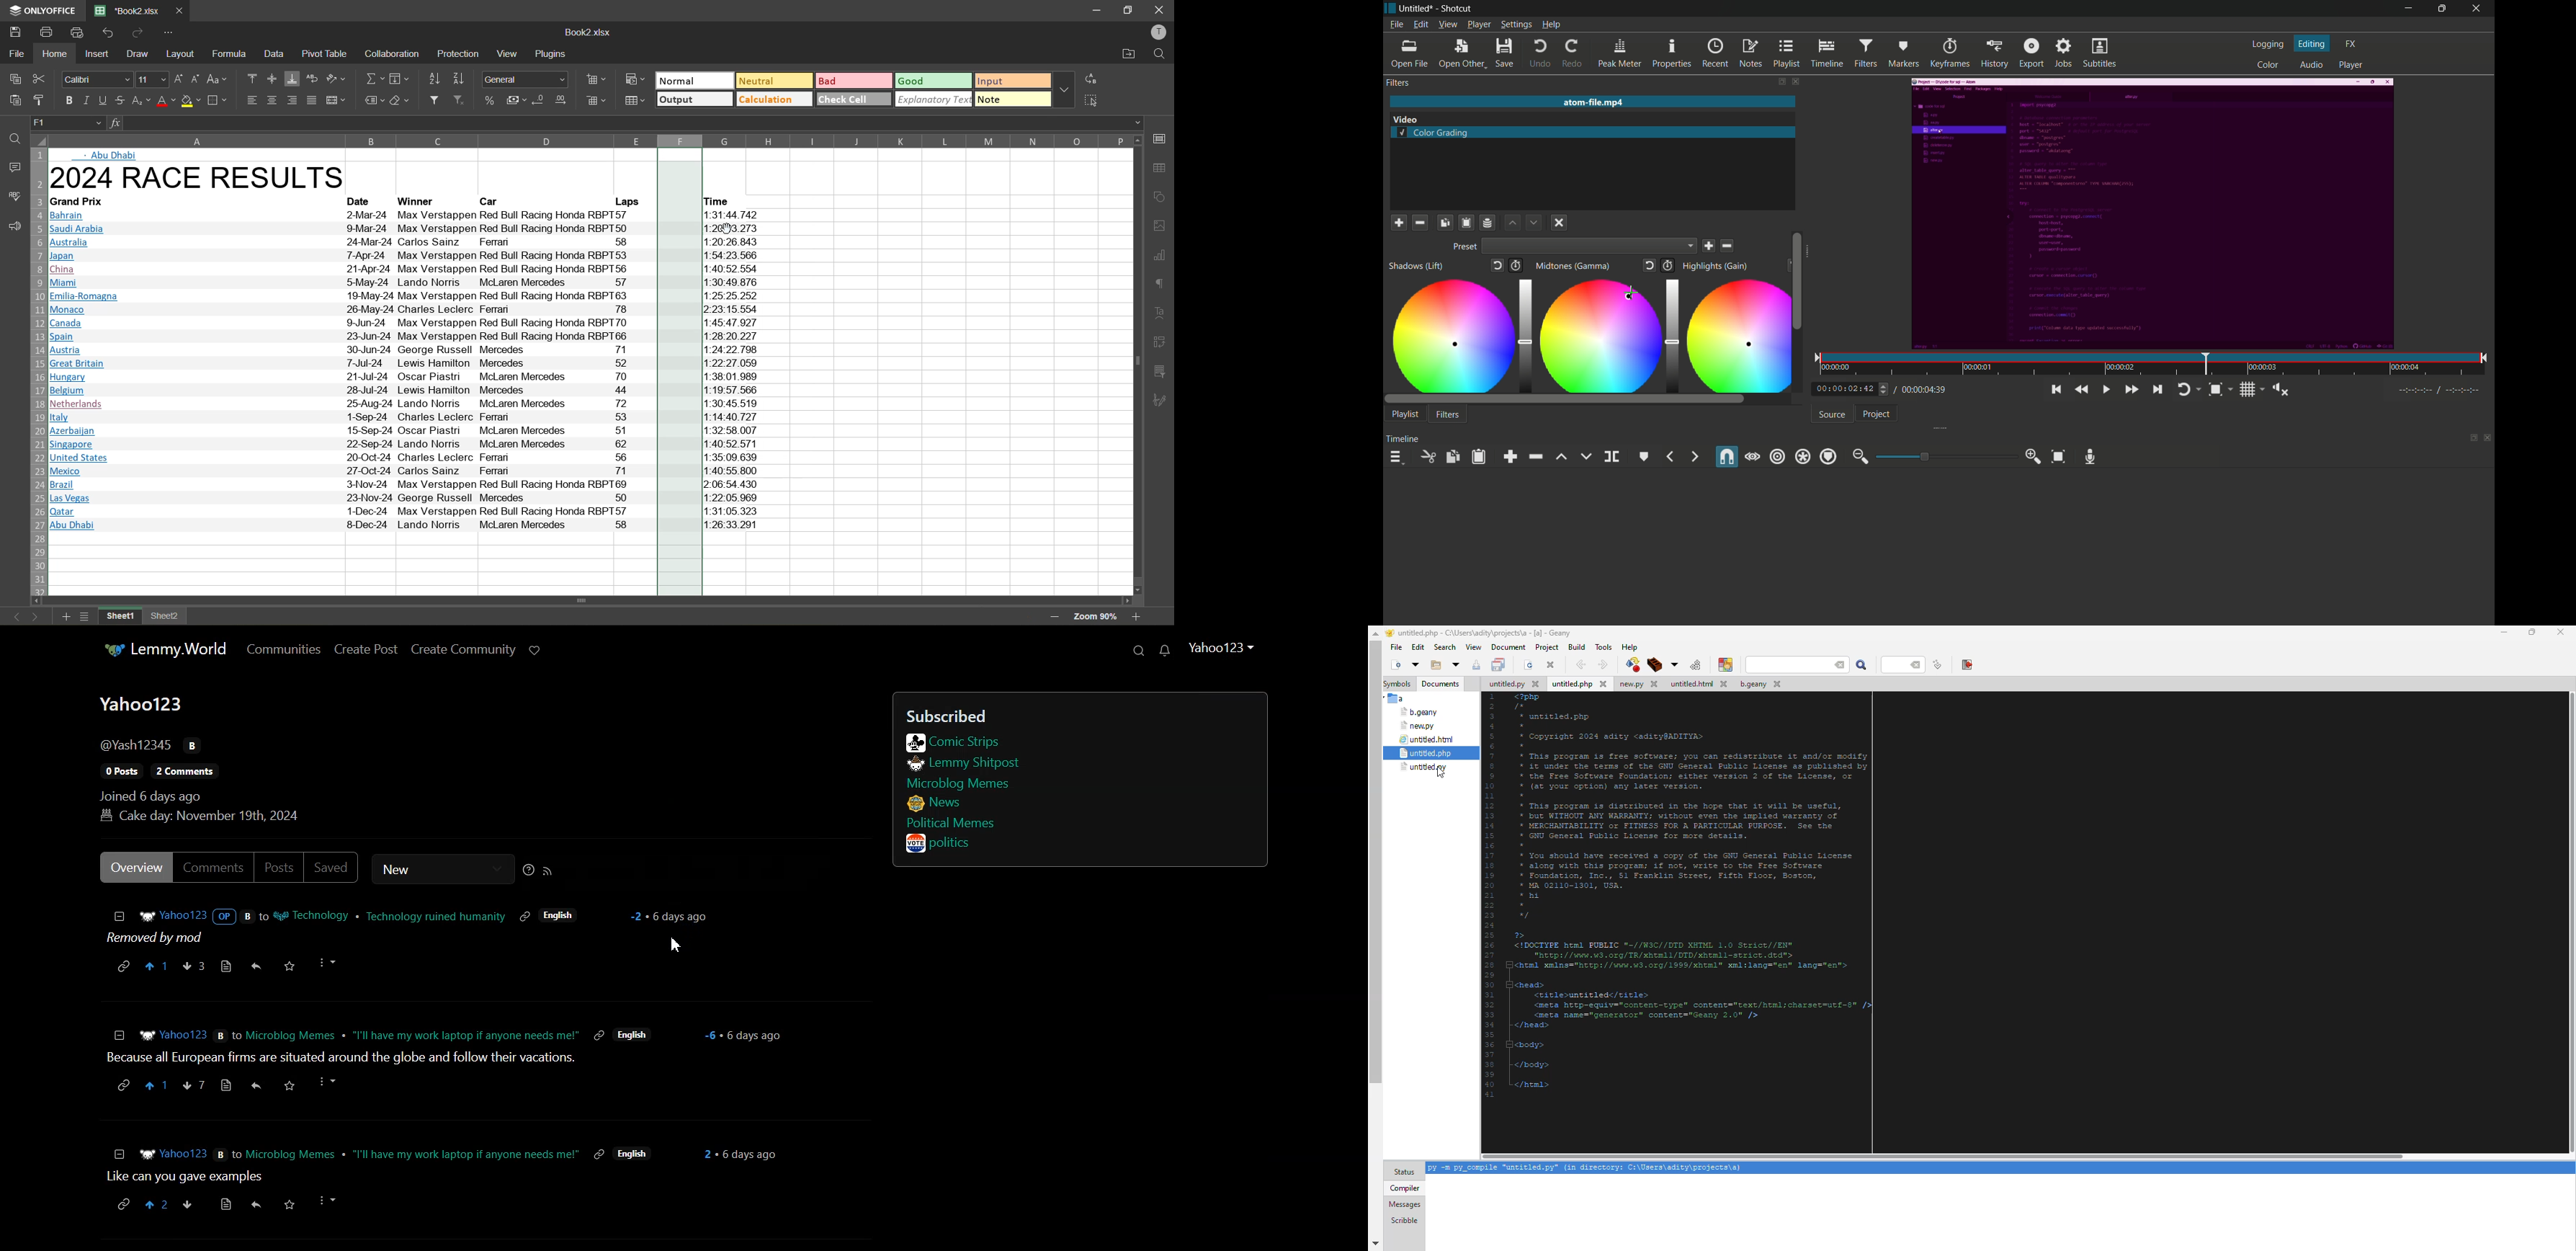  What do you see at coordinates (515, 99) in the screenshot?
I see `accounting` at bounding box center [515, 99].